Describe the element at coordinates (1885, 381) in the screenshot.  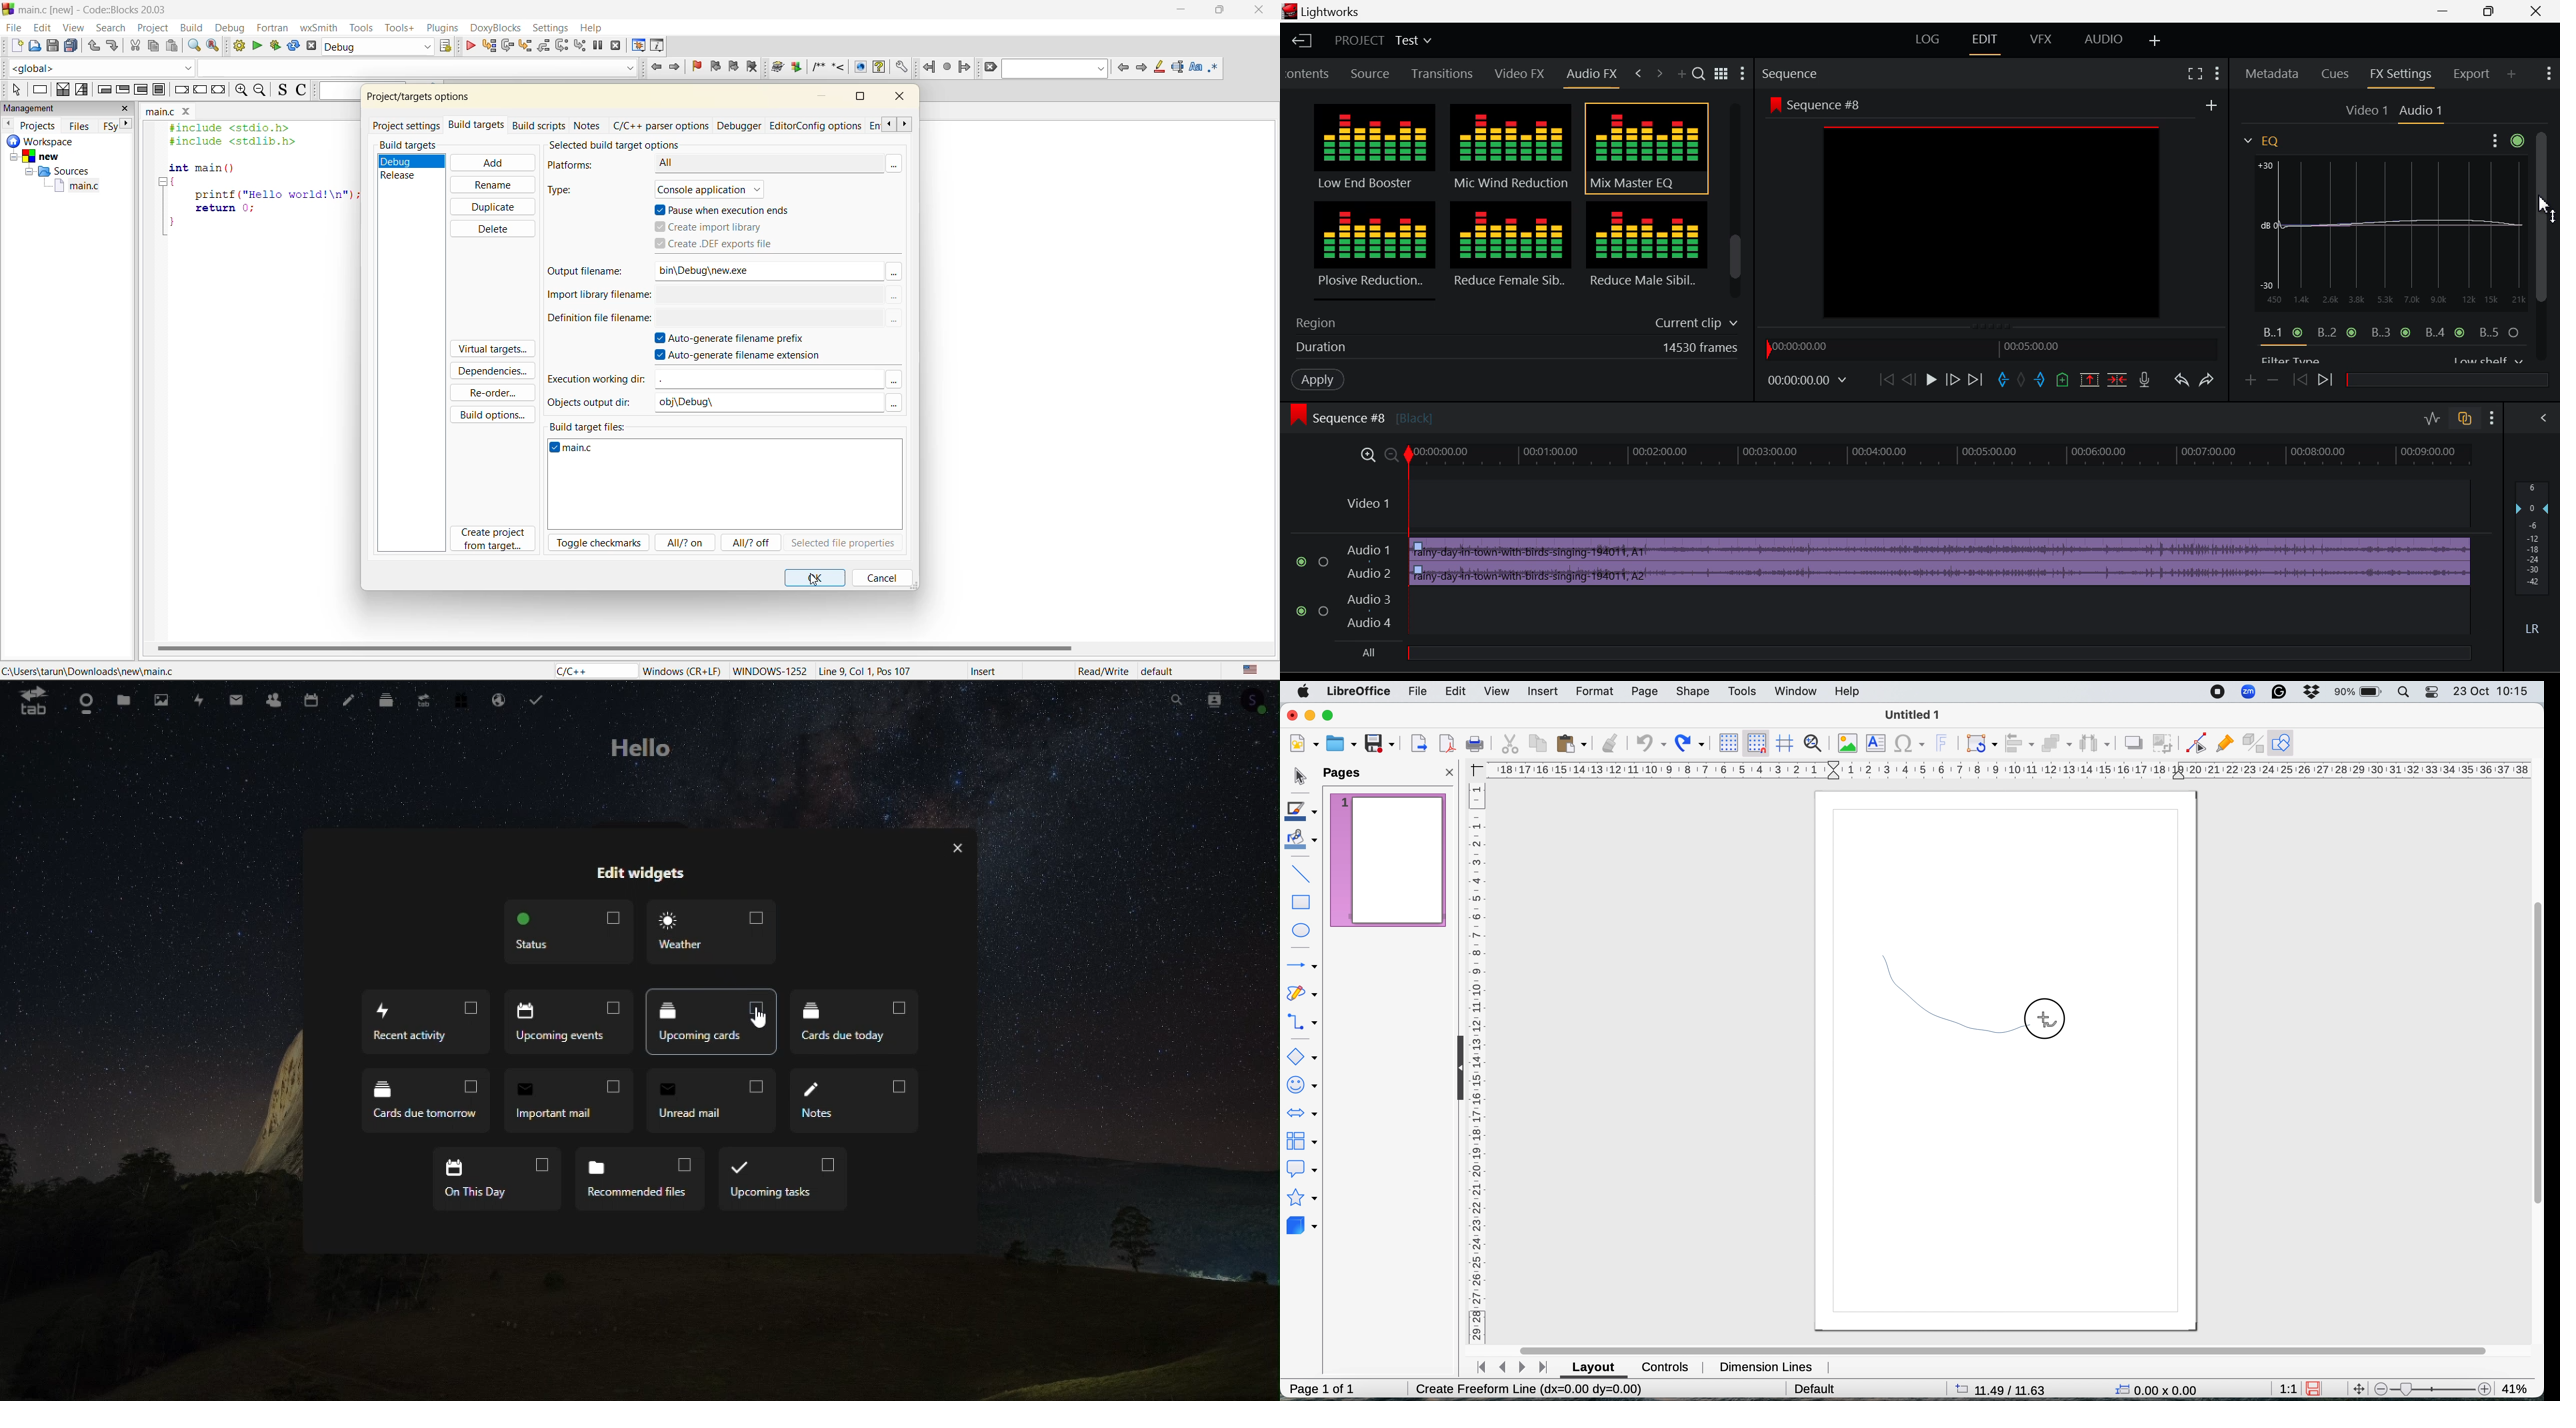
I see `To Start` at that location.